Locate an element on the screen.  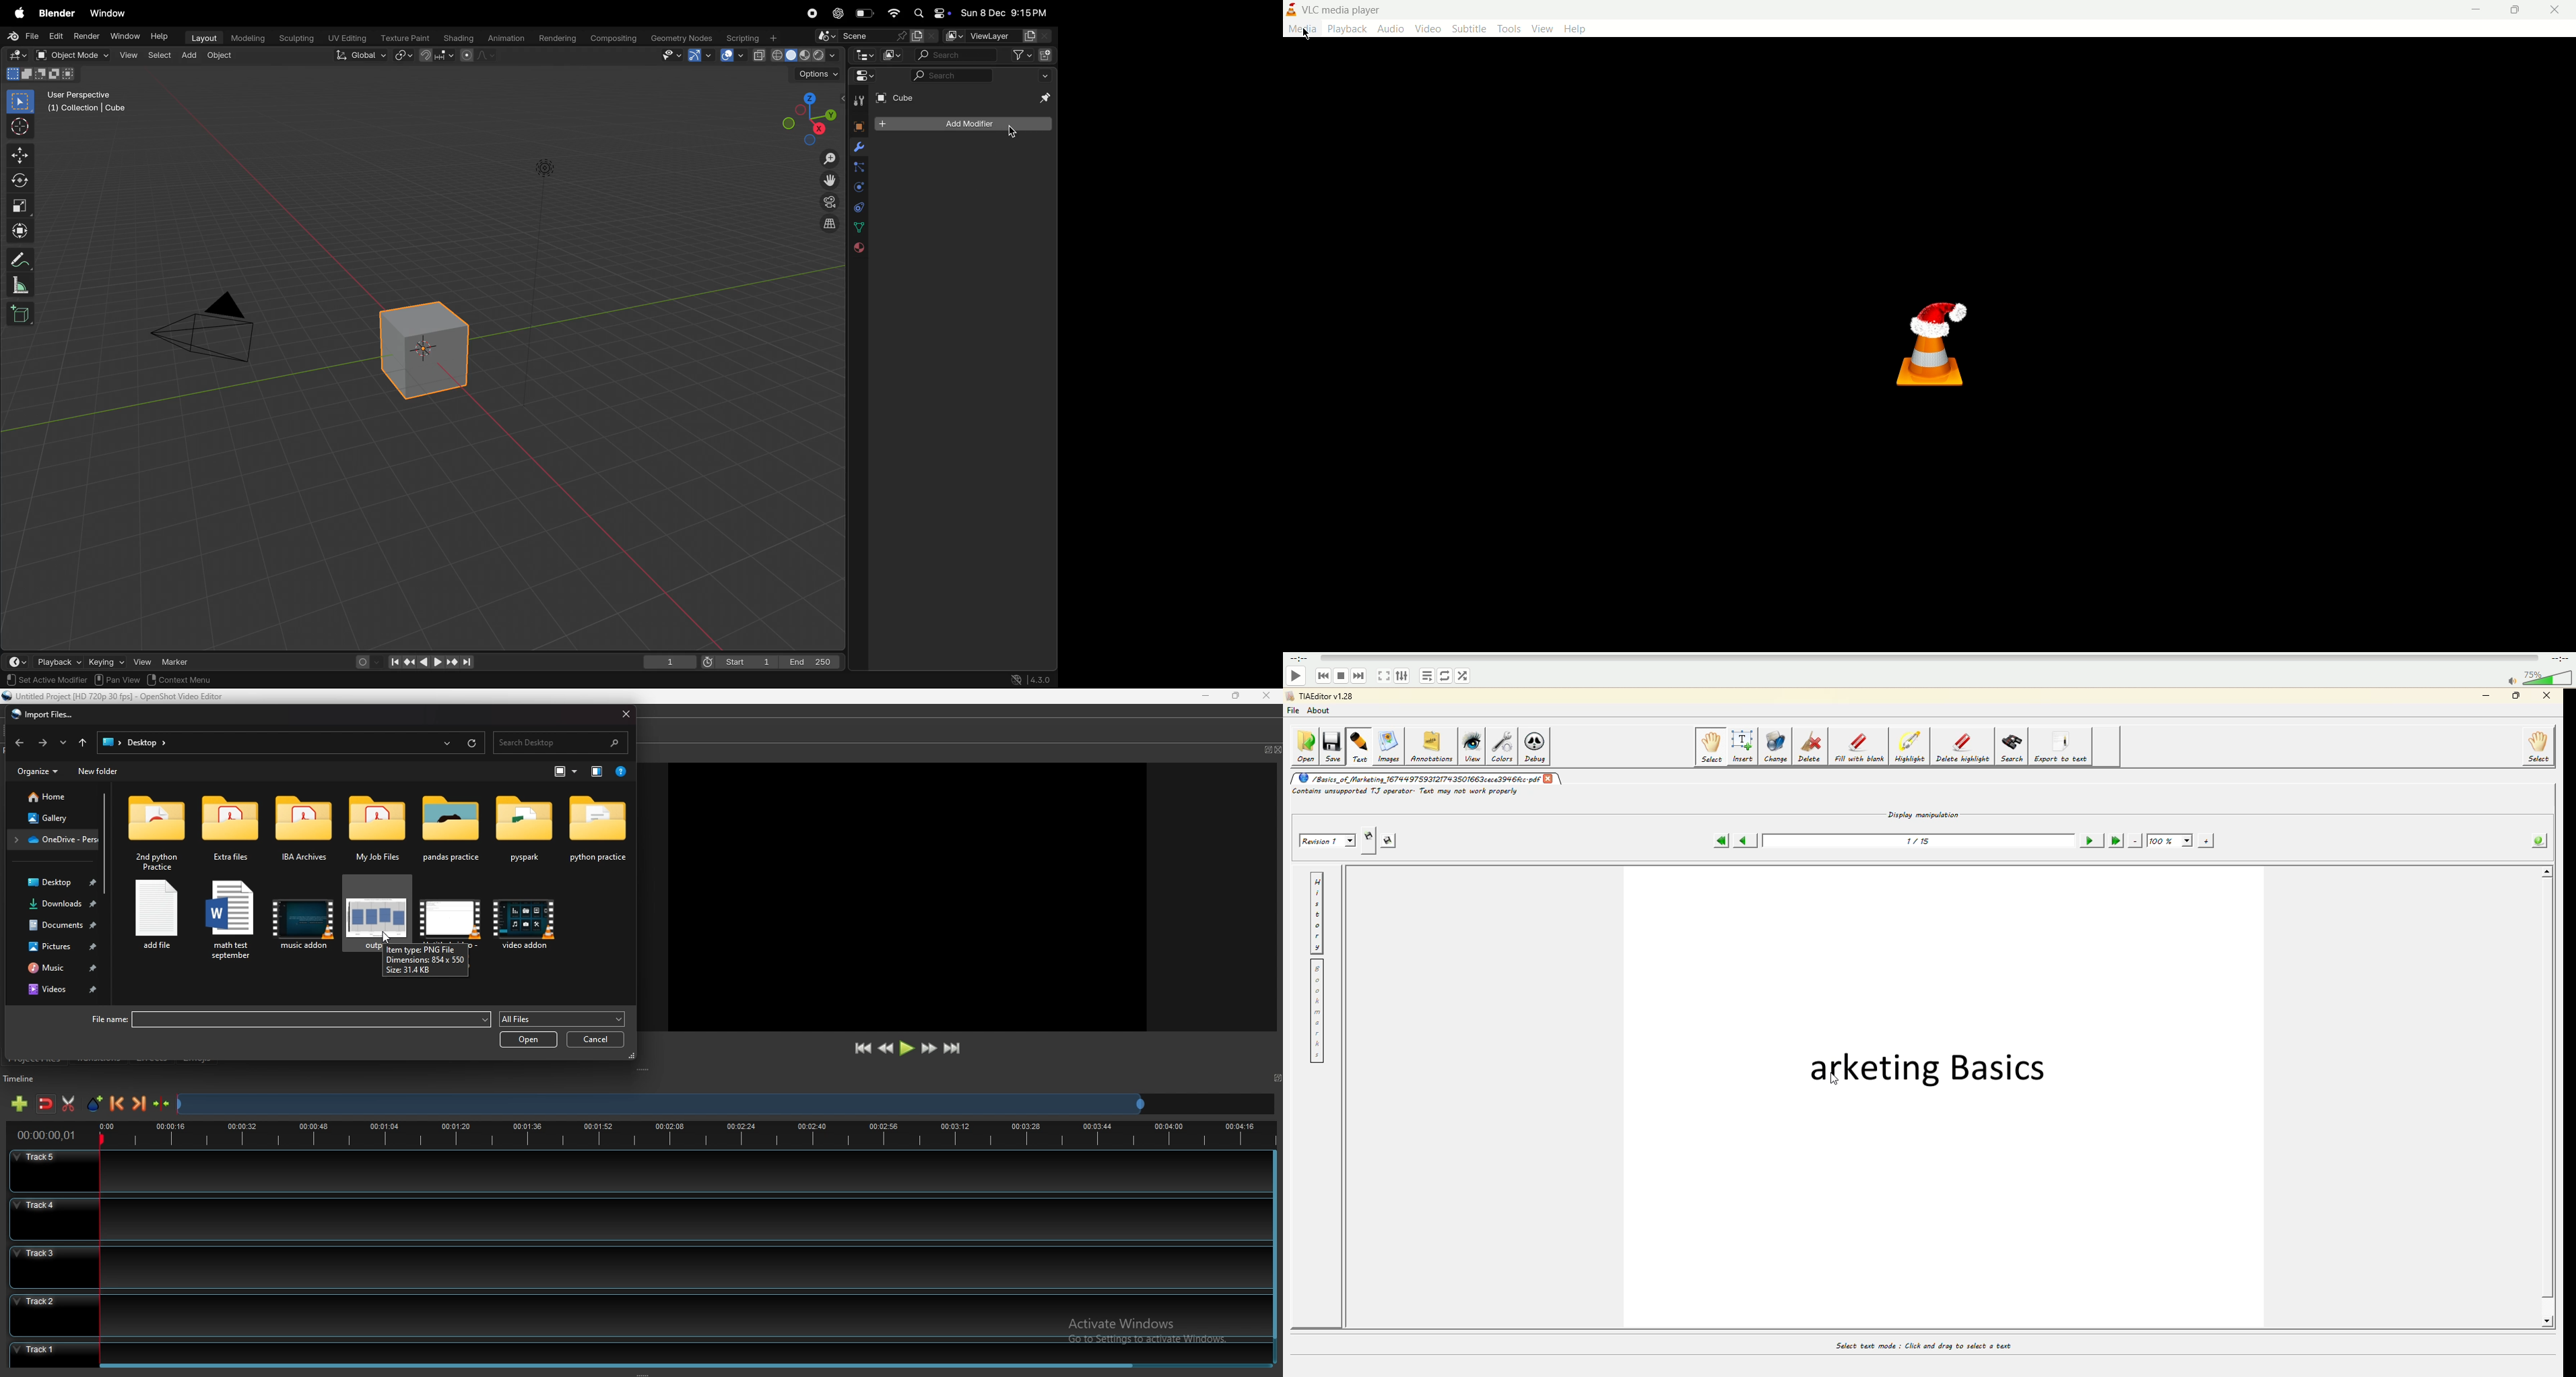
 is located at coordinates (437, 58).